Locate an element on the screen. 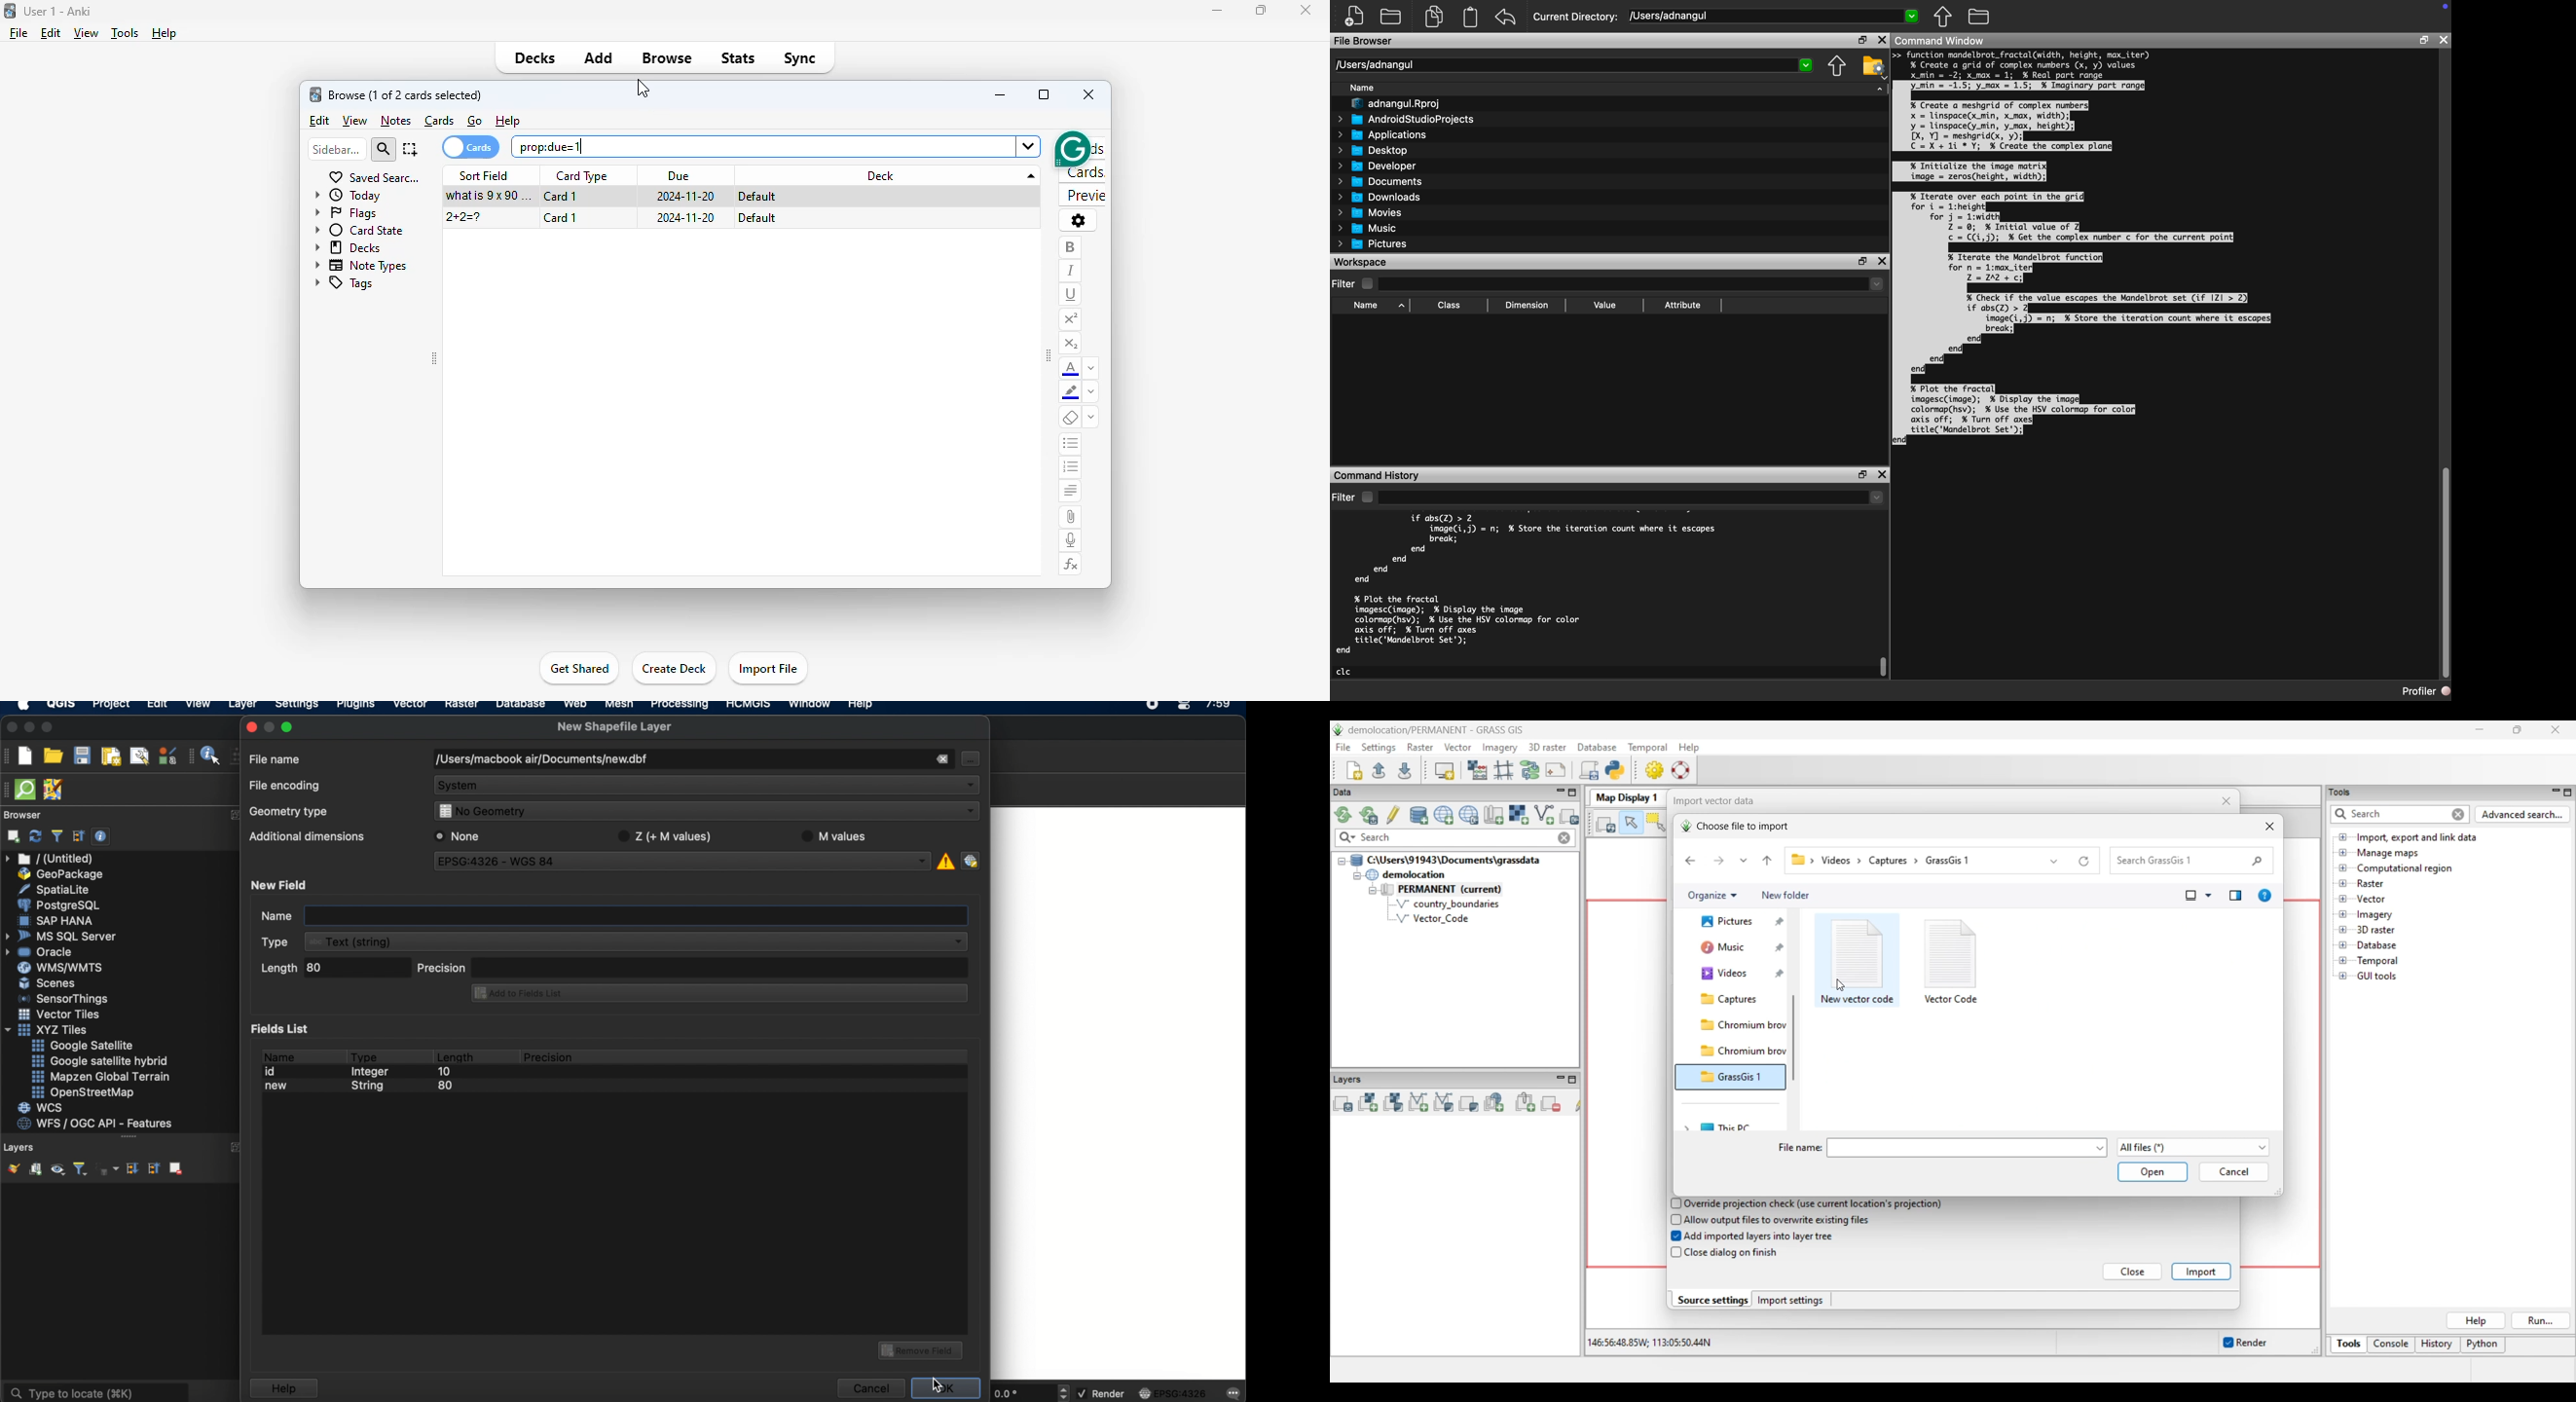 This screenshot has height=1428, width=2576. new paint layout is located at coordinates (110, 757).